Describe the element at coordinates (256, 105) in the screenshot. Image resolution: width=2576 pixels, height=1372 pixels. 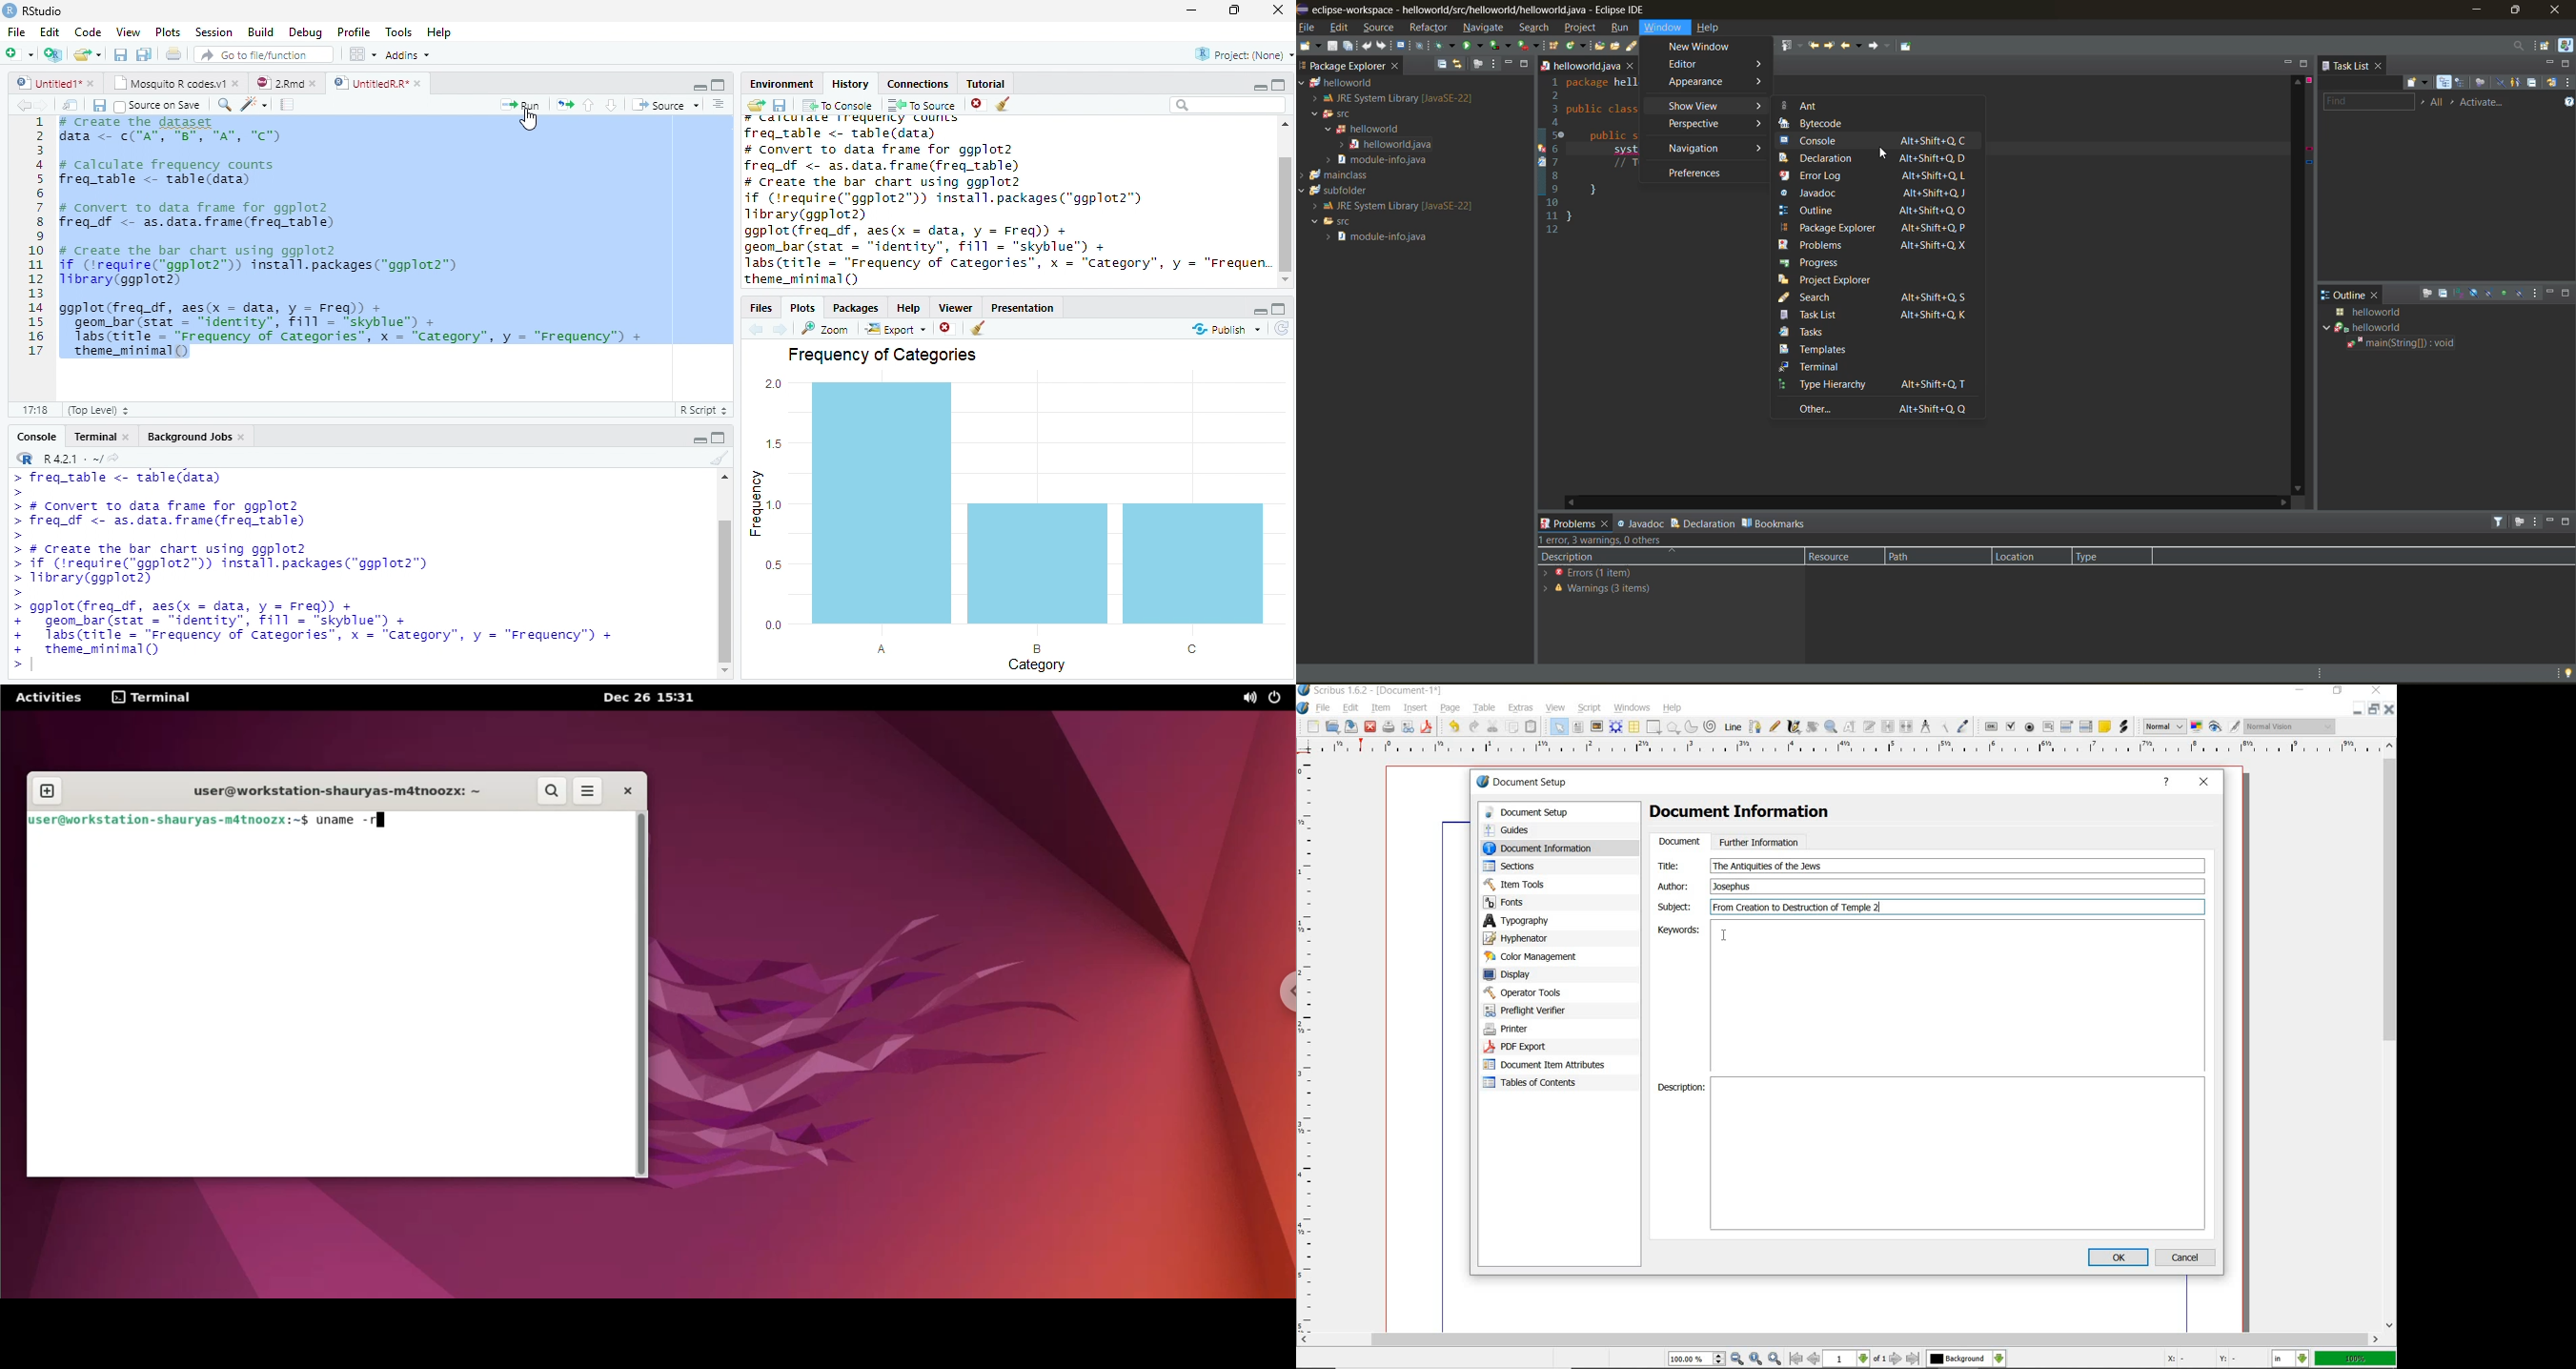
I see `Code ` at that location.